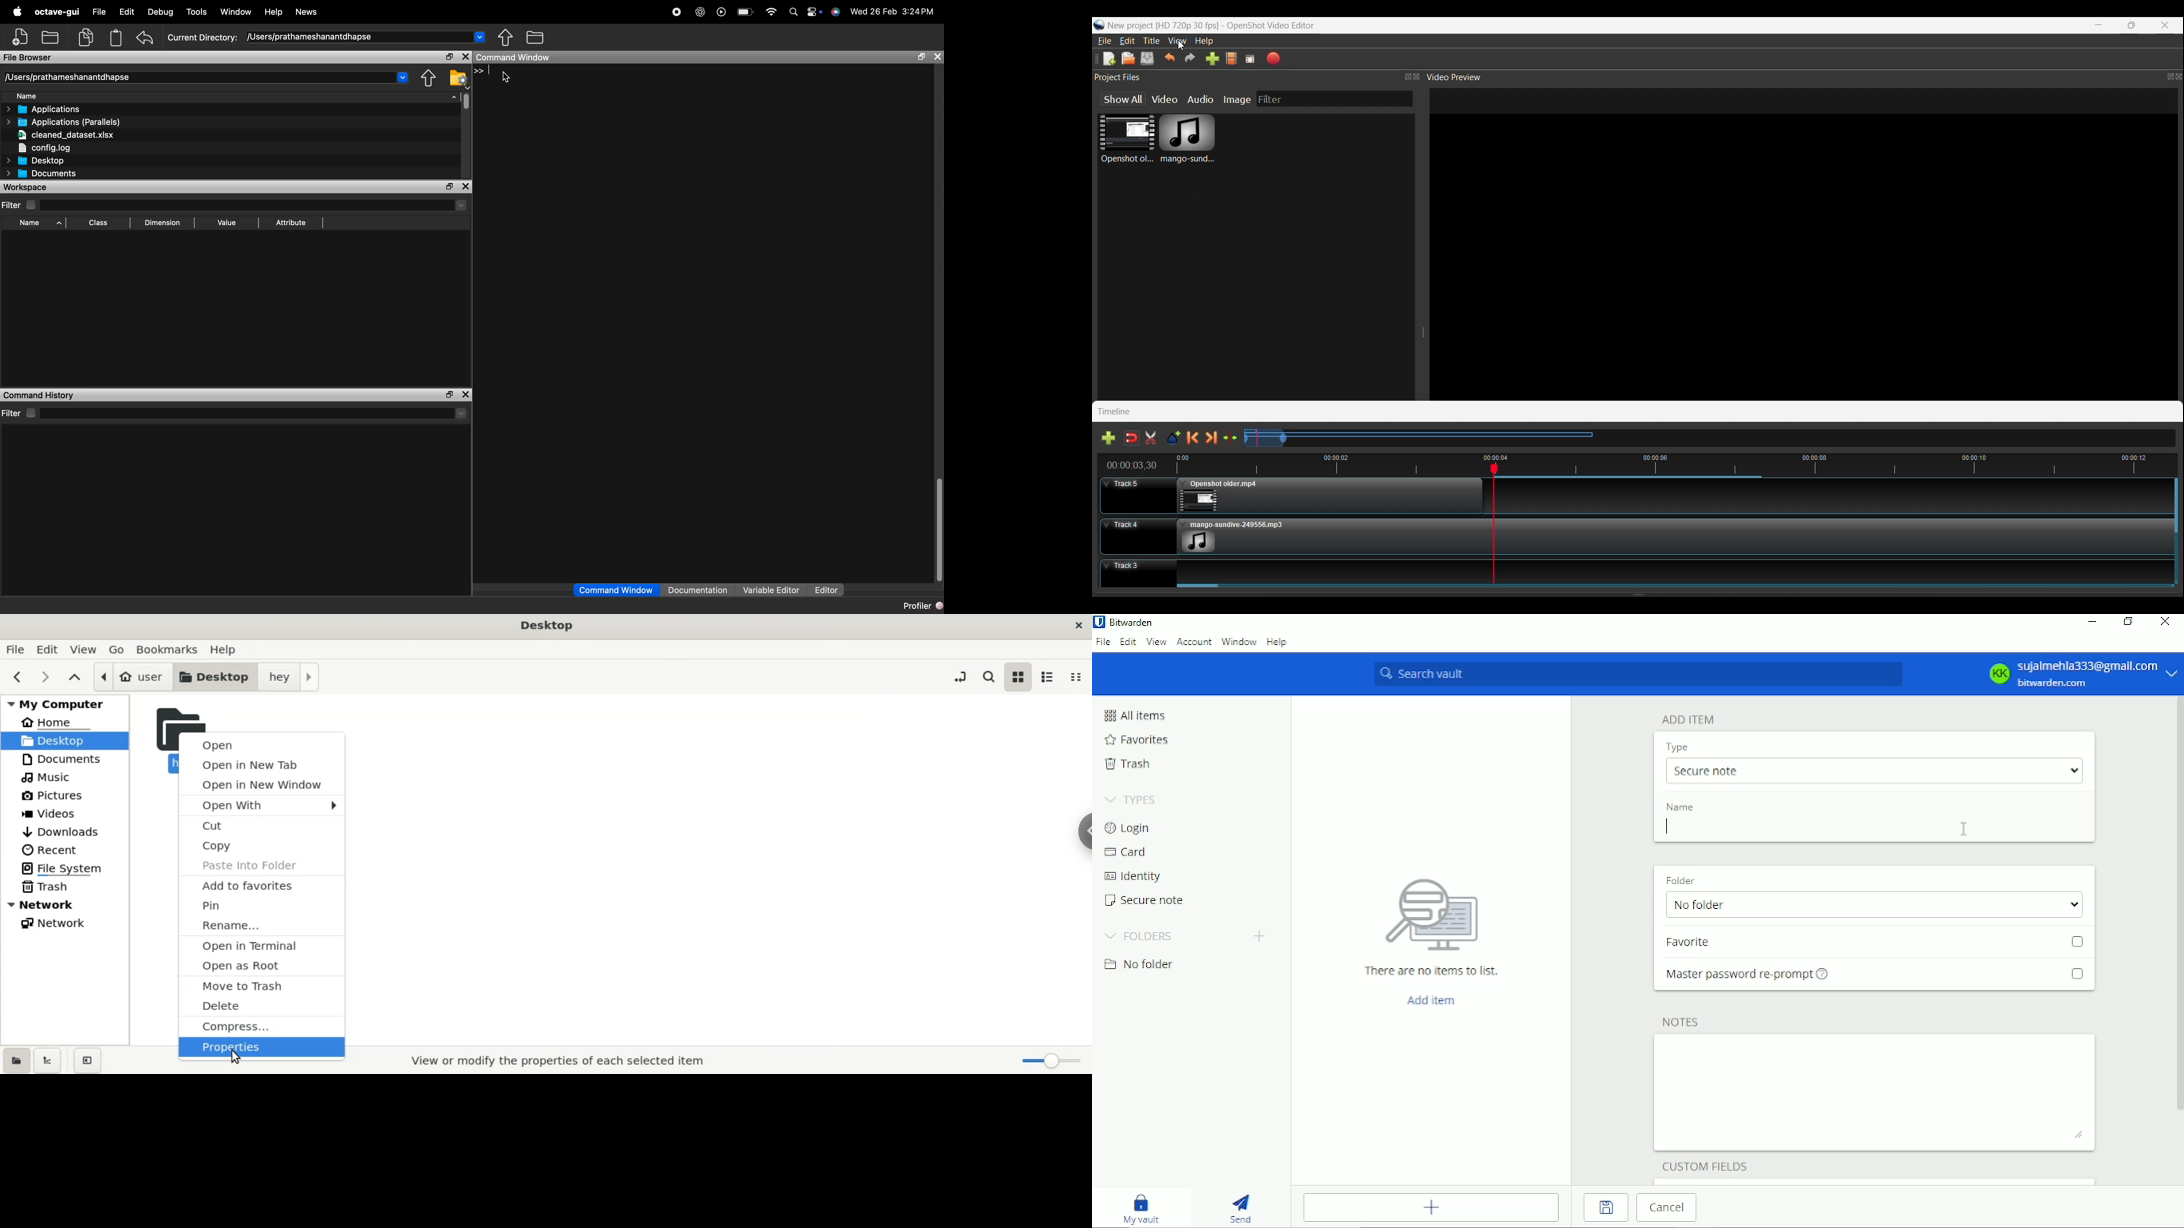 This screenshot has height=1232, width=2184. What do you see at coordinates (1250, 59) in the screenshot?
I see `Full Screen` at bounding box center [1250, 59].